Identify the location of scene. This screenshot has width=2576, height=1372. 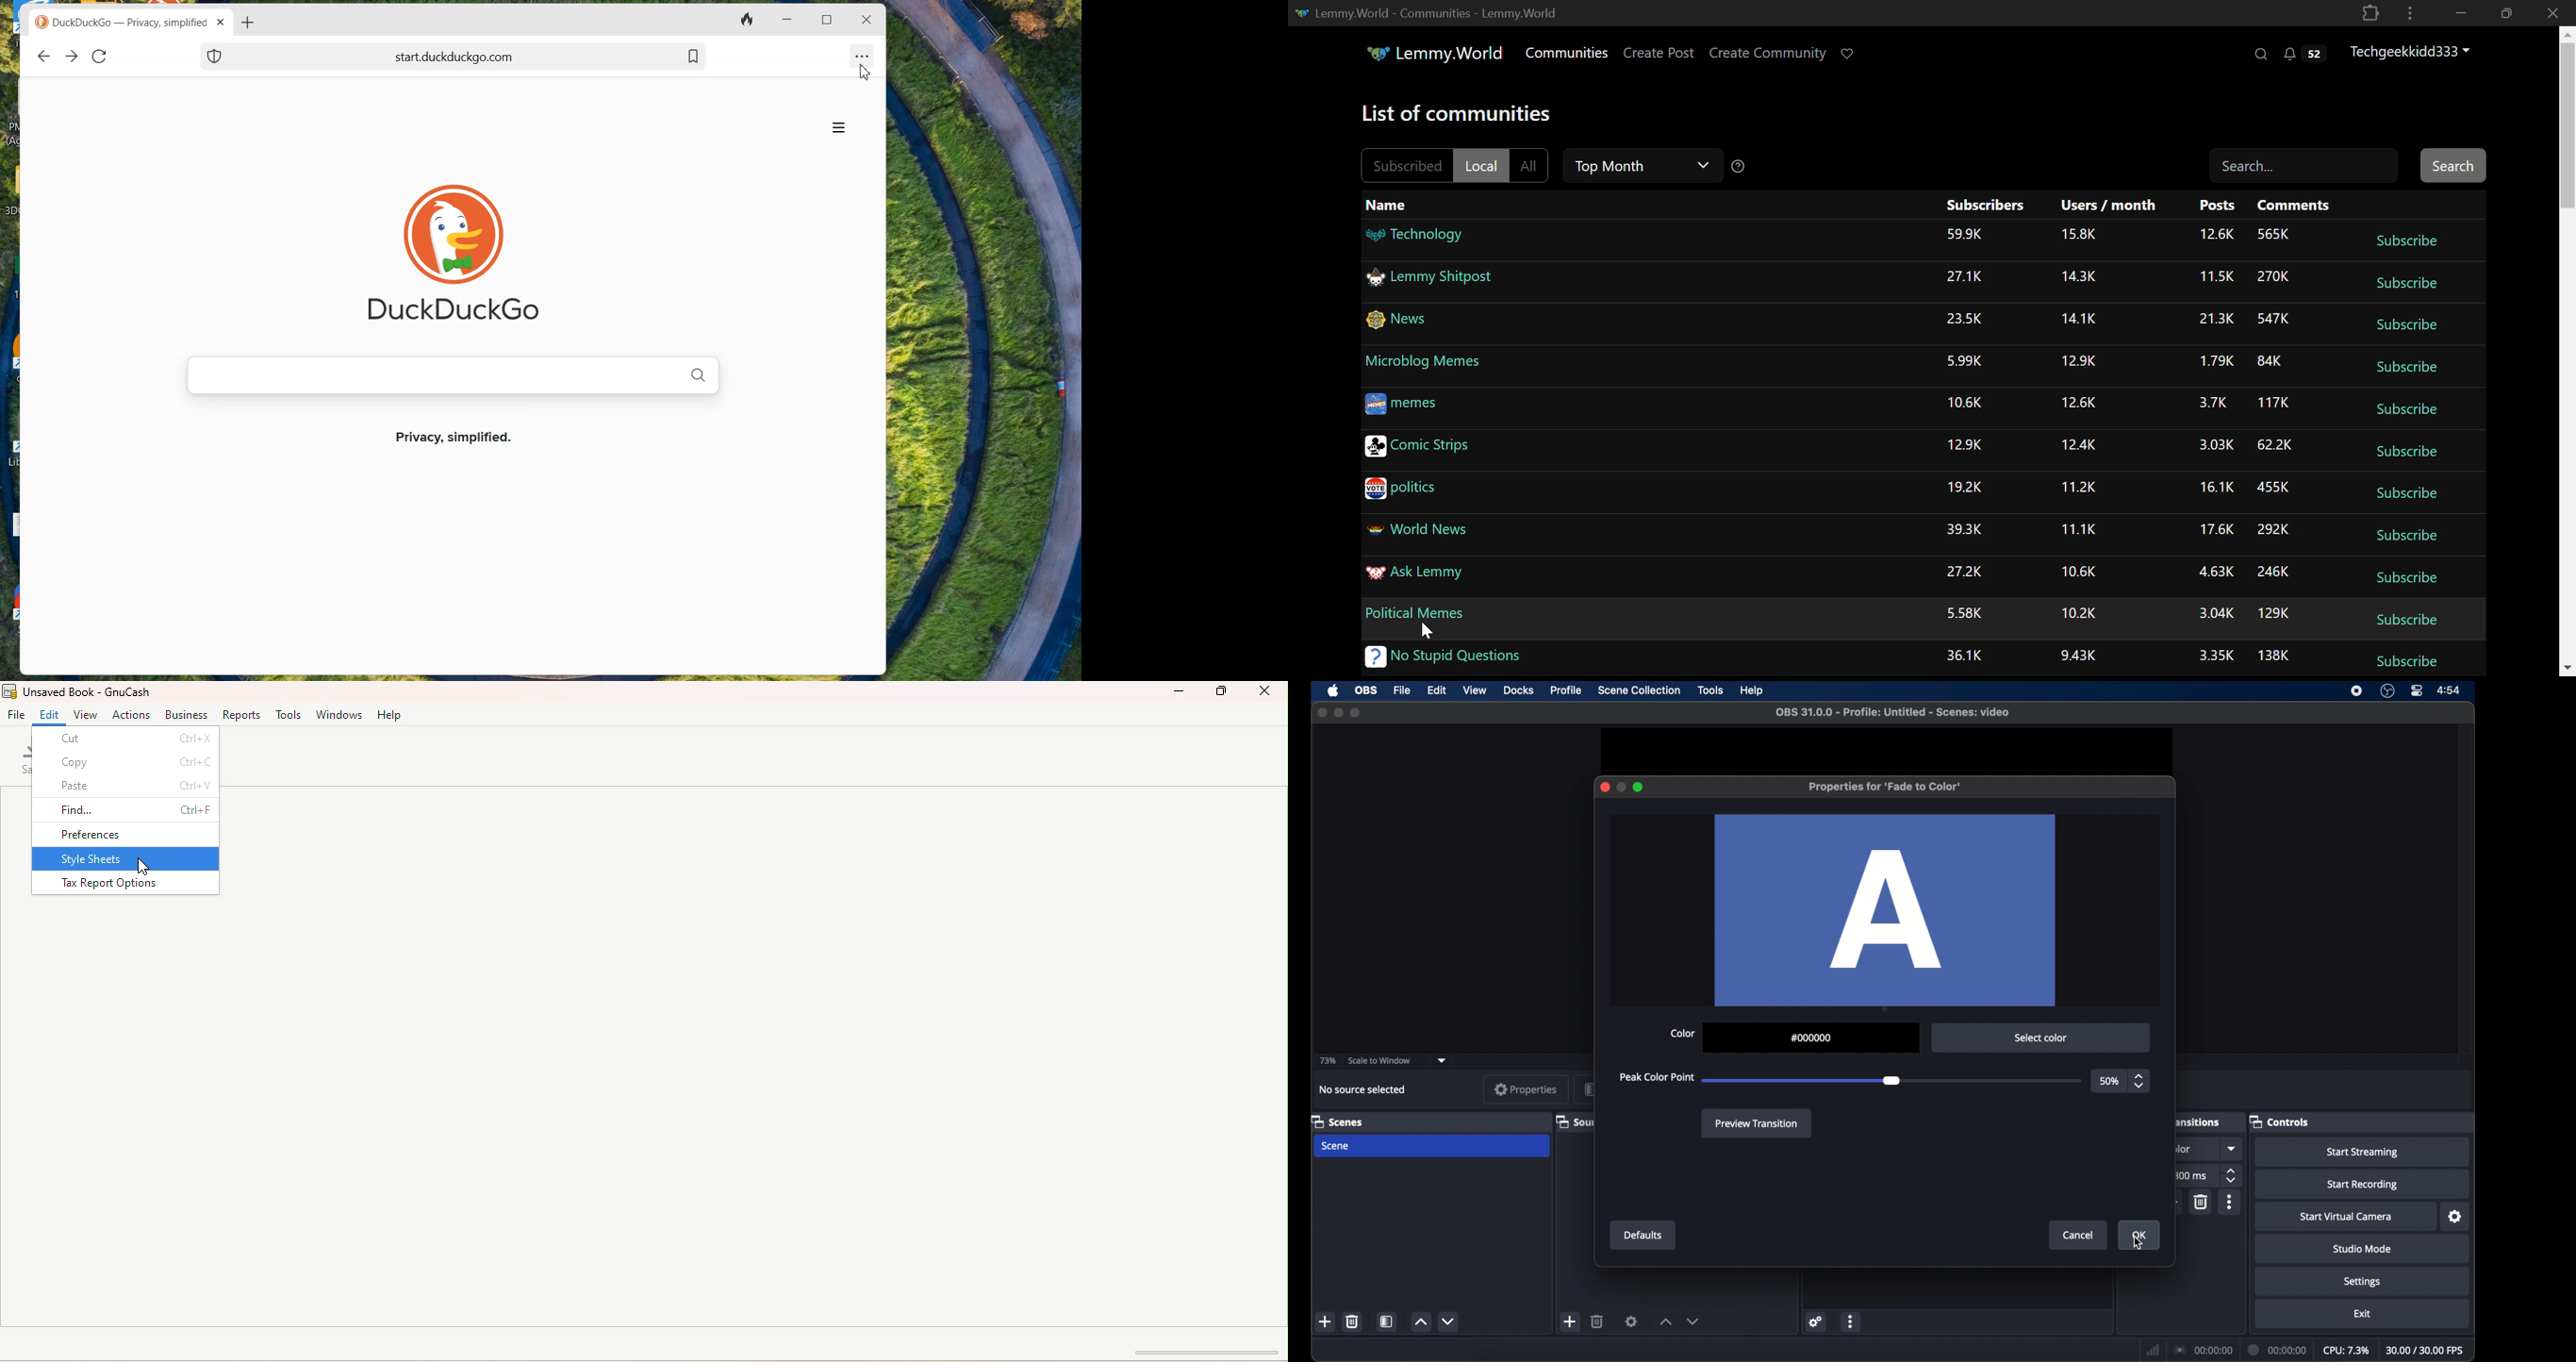
(1336, 1147).